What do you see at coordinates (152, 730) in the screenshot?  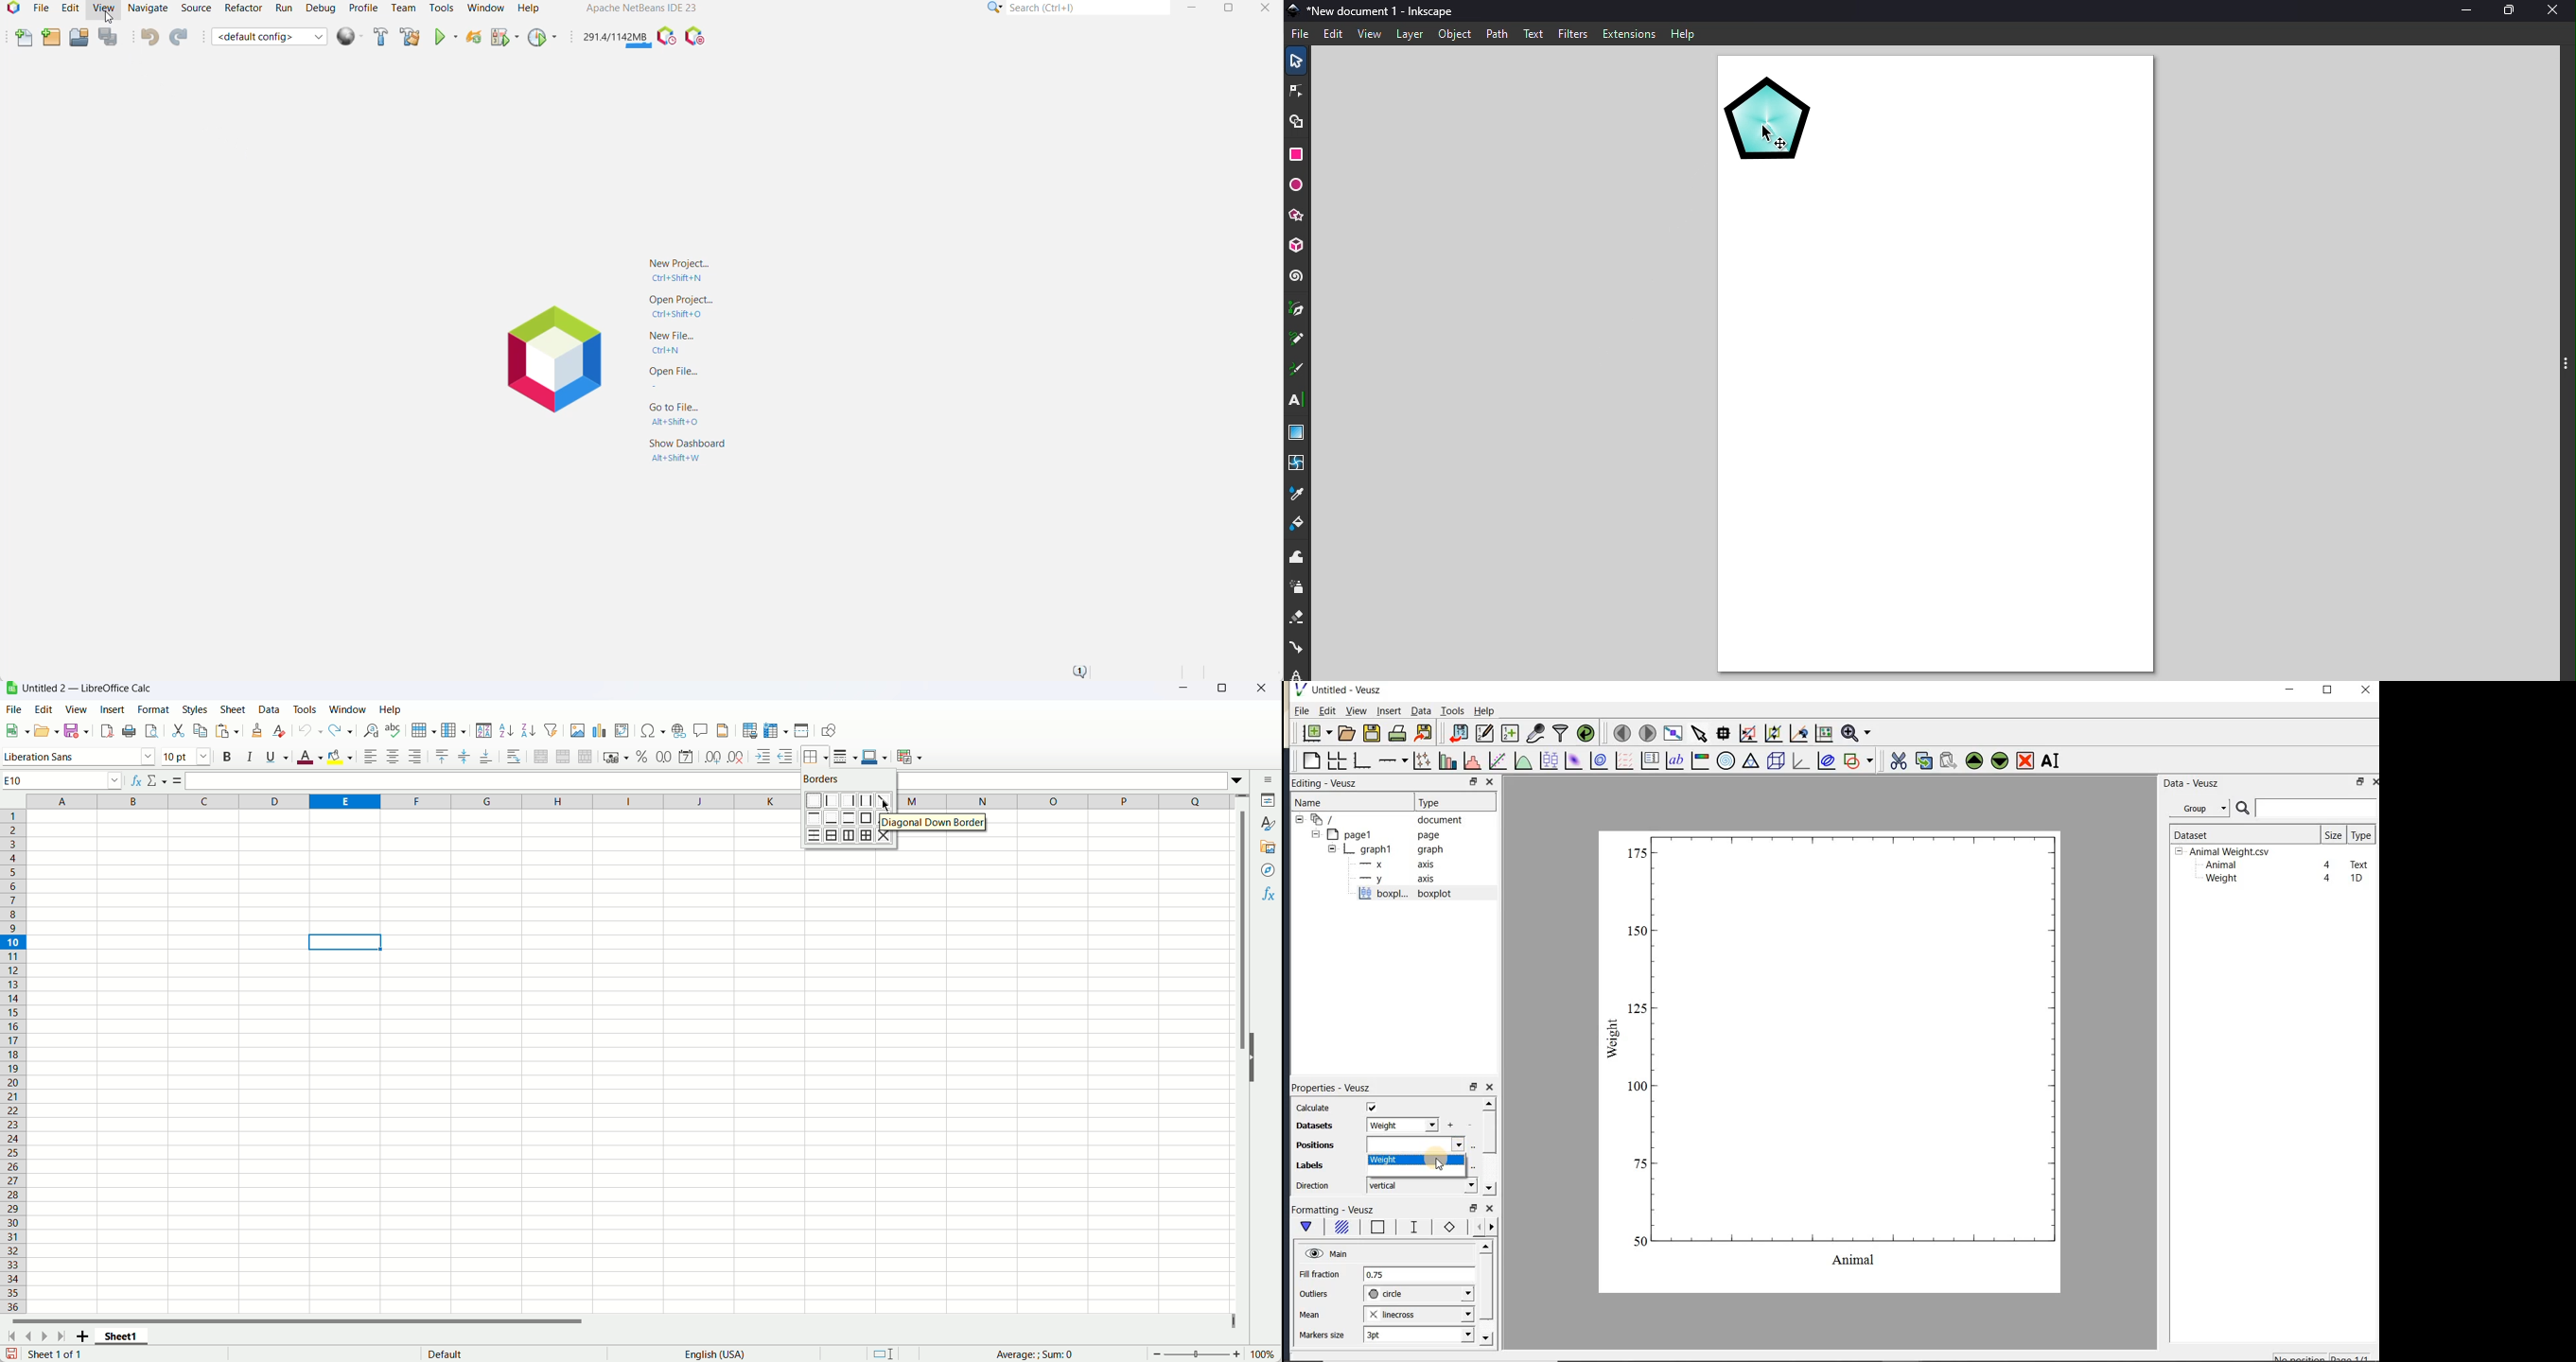 I see `Toggle print preview` at bounding box center [152, 730].